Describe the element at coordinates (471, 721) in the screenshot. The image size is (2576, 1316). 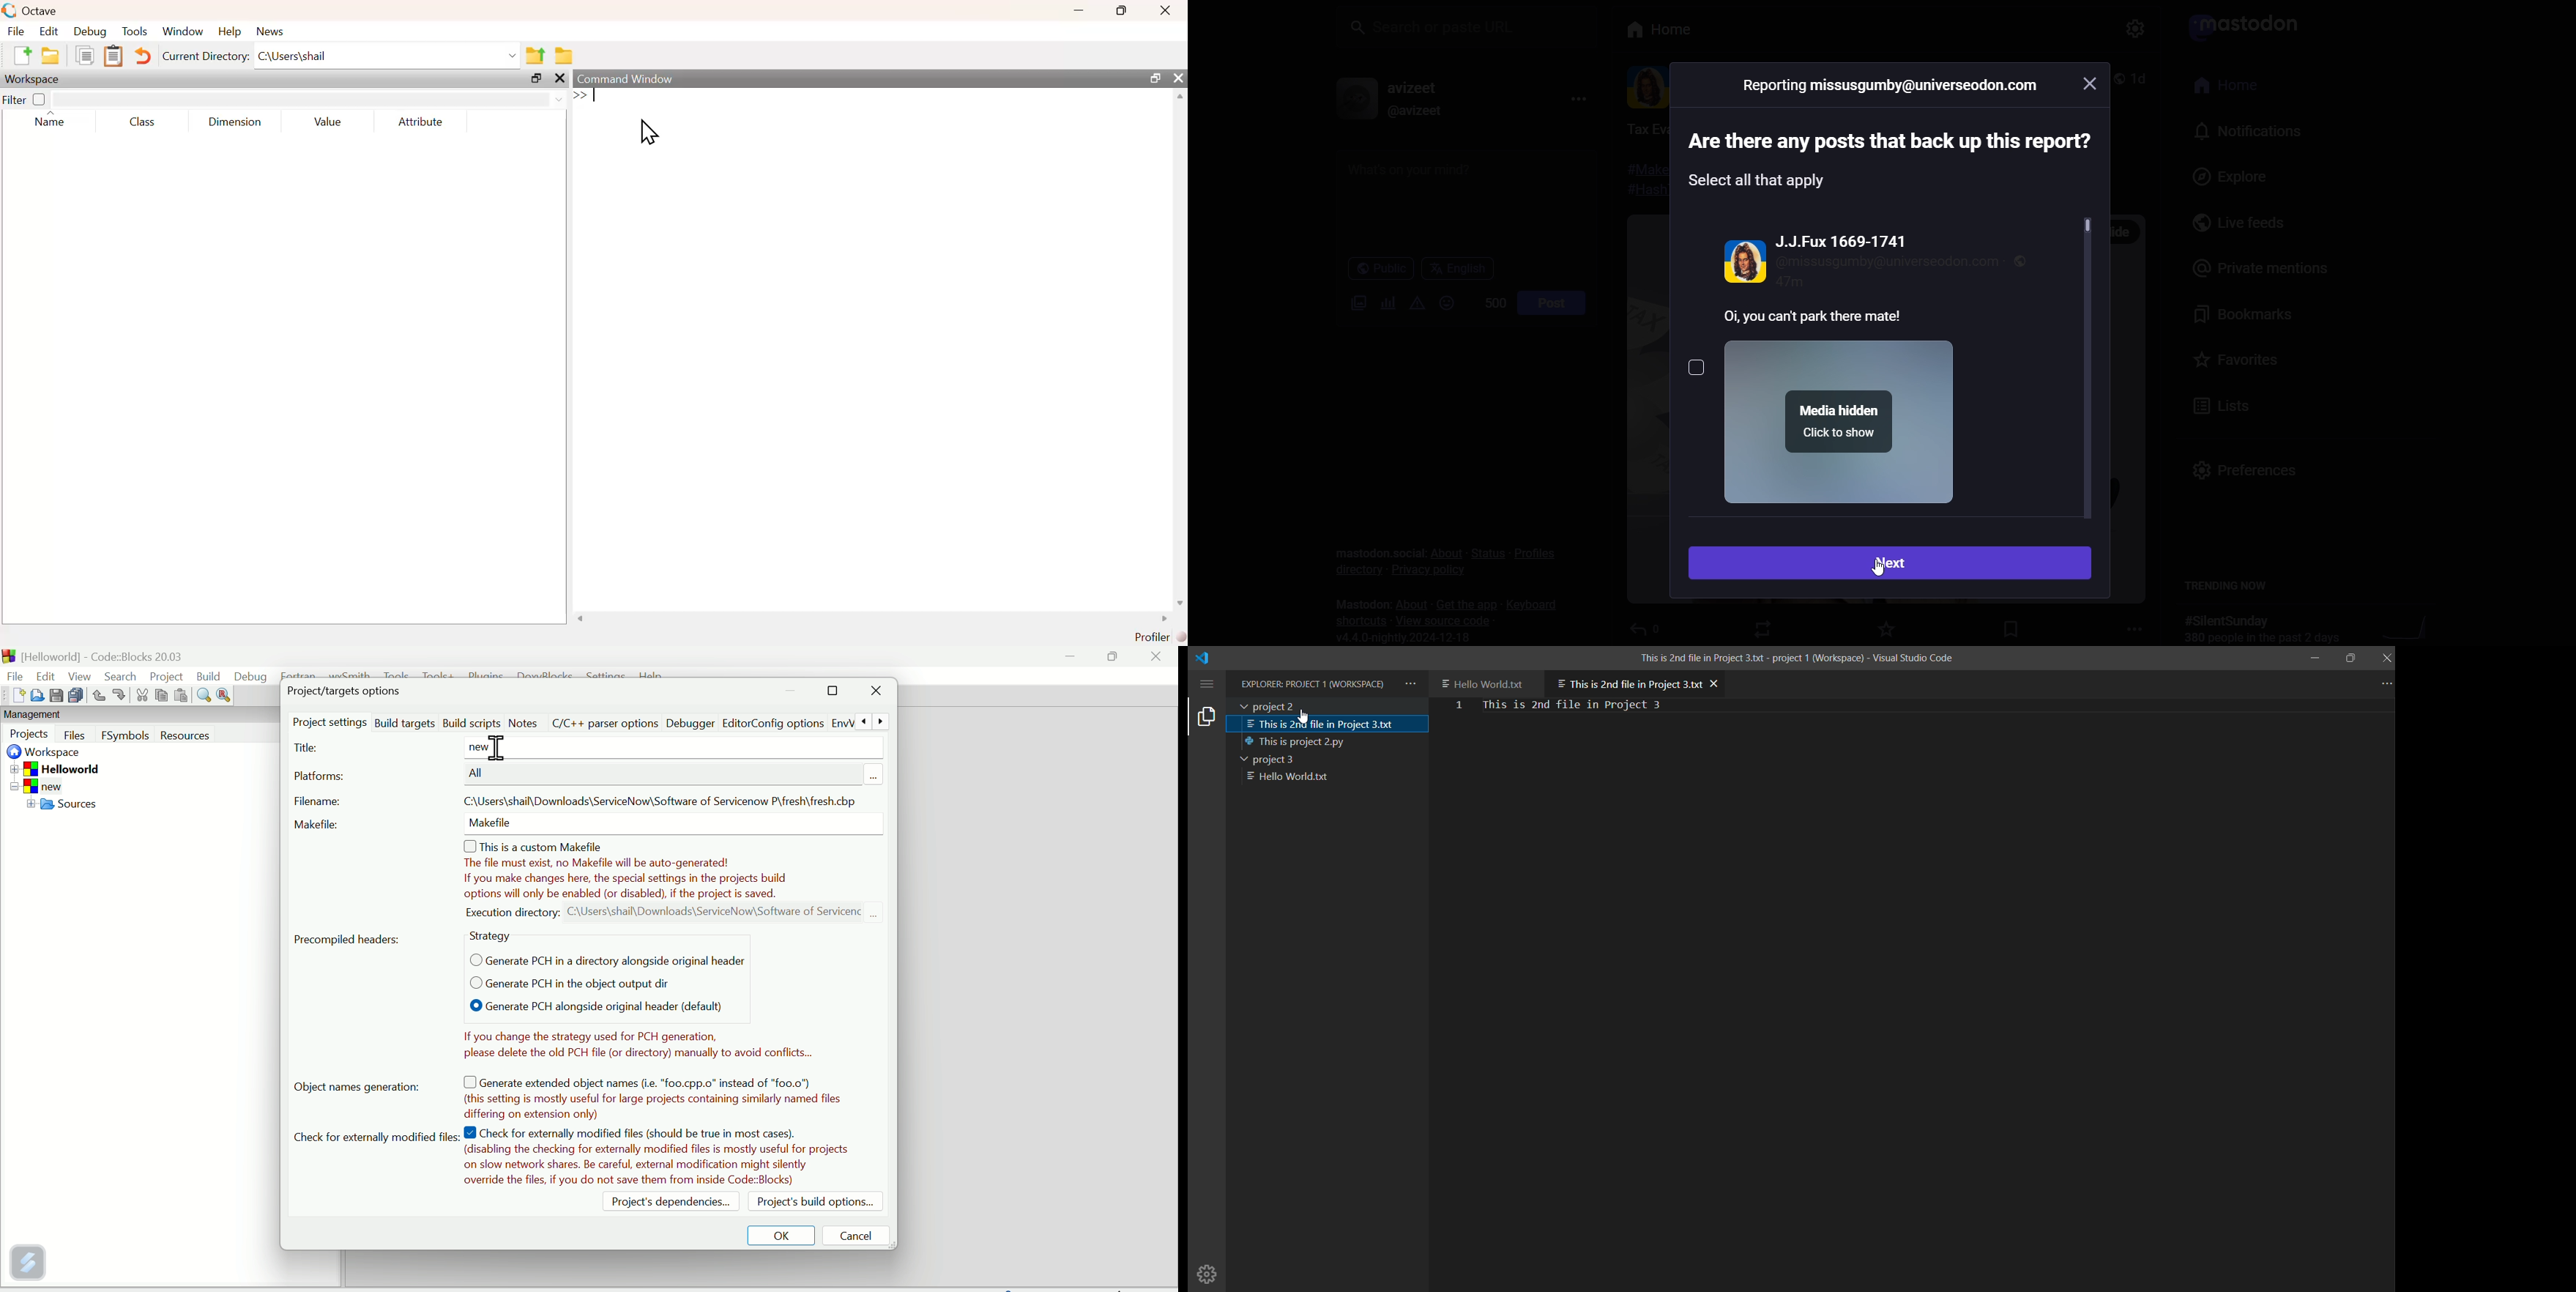
I see `Build scripts` at that location.